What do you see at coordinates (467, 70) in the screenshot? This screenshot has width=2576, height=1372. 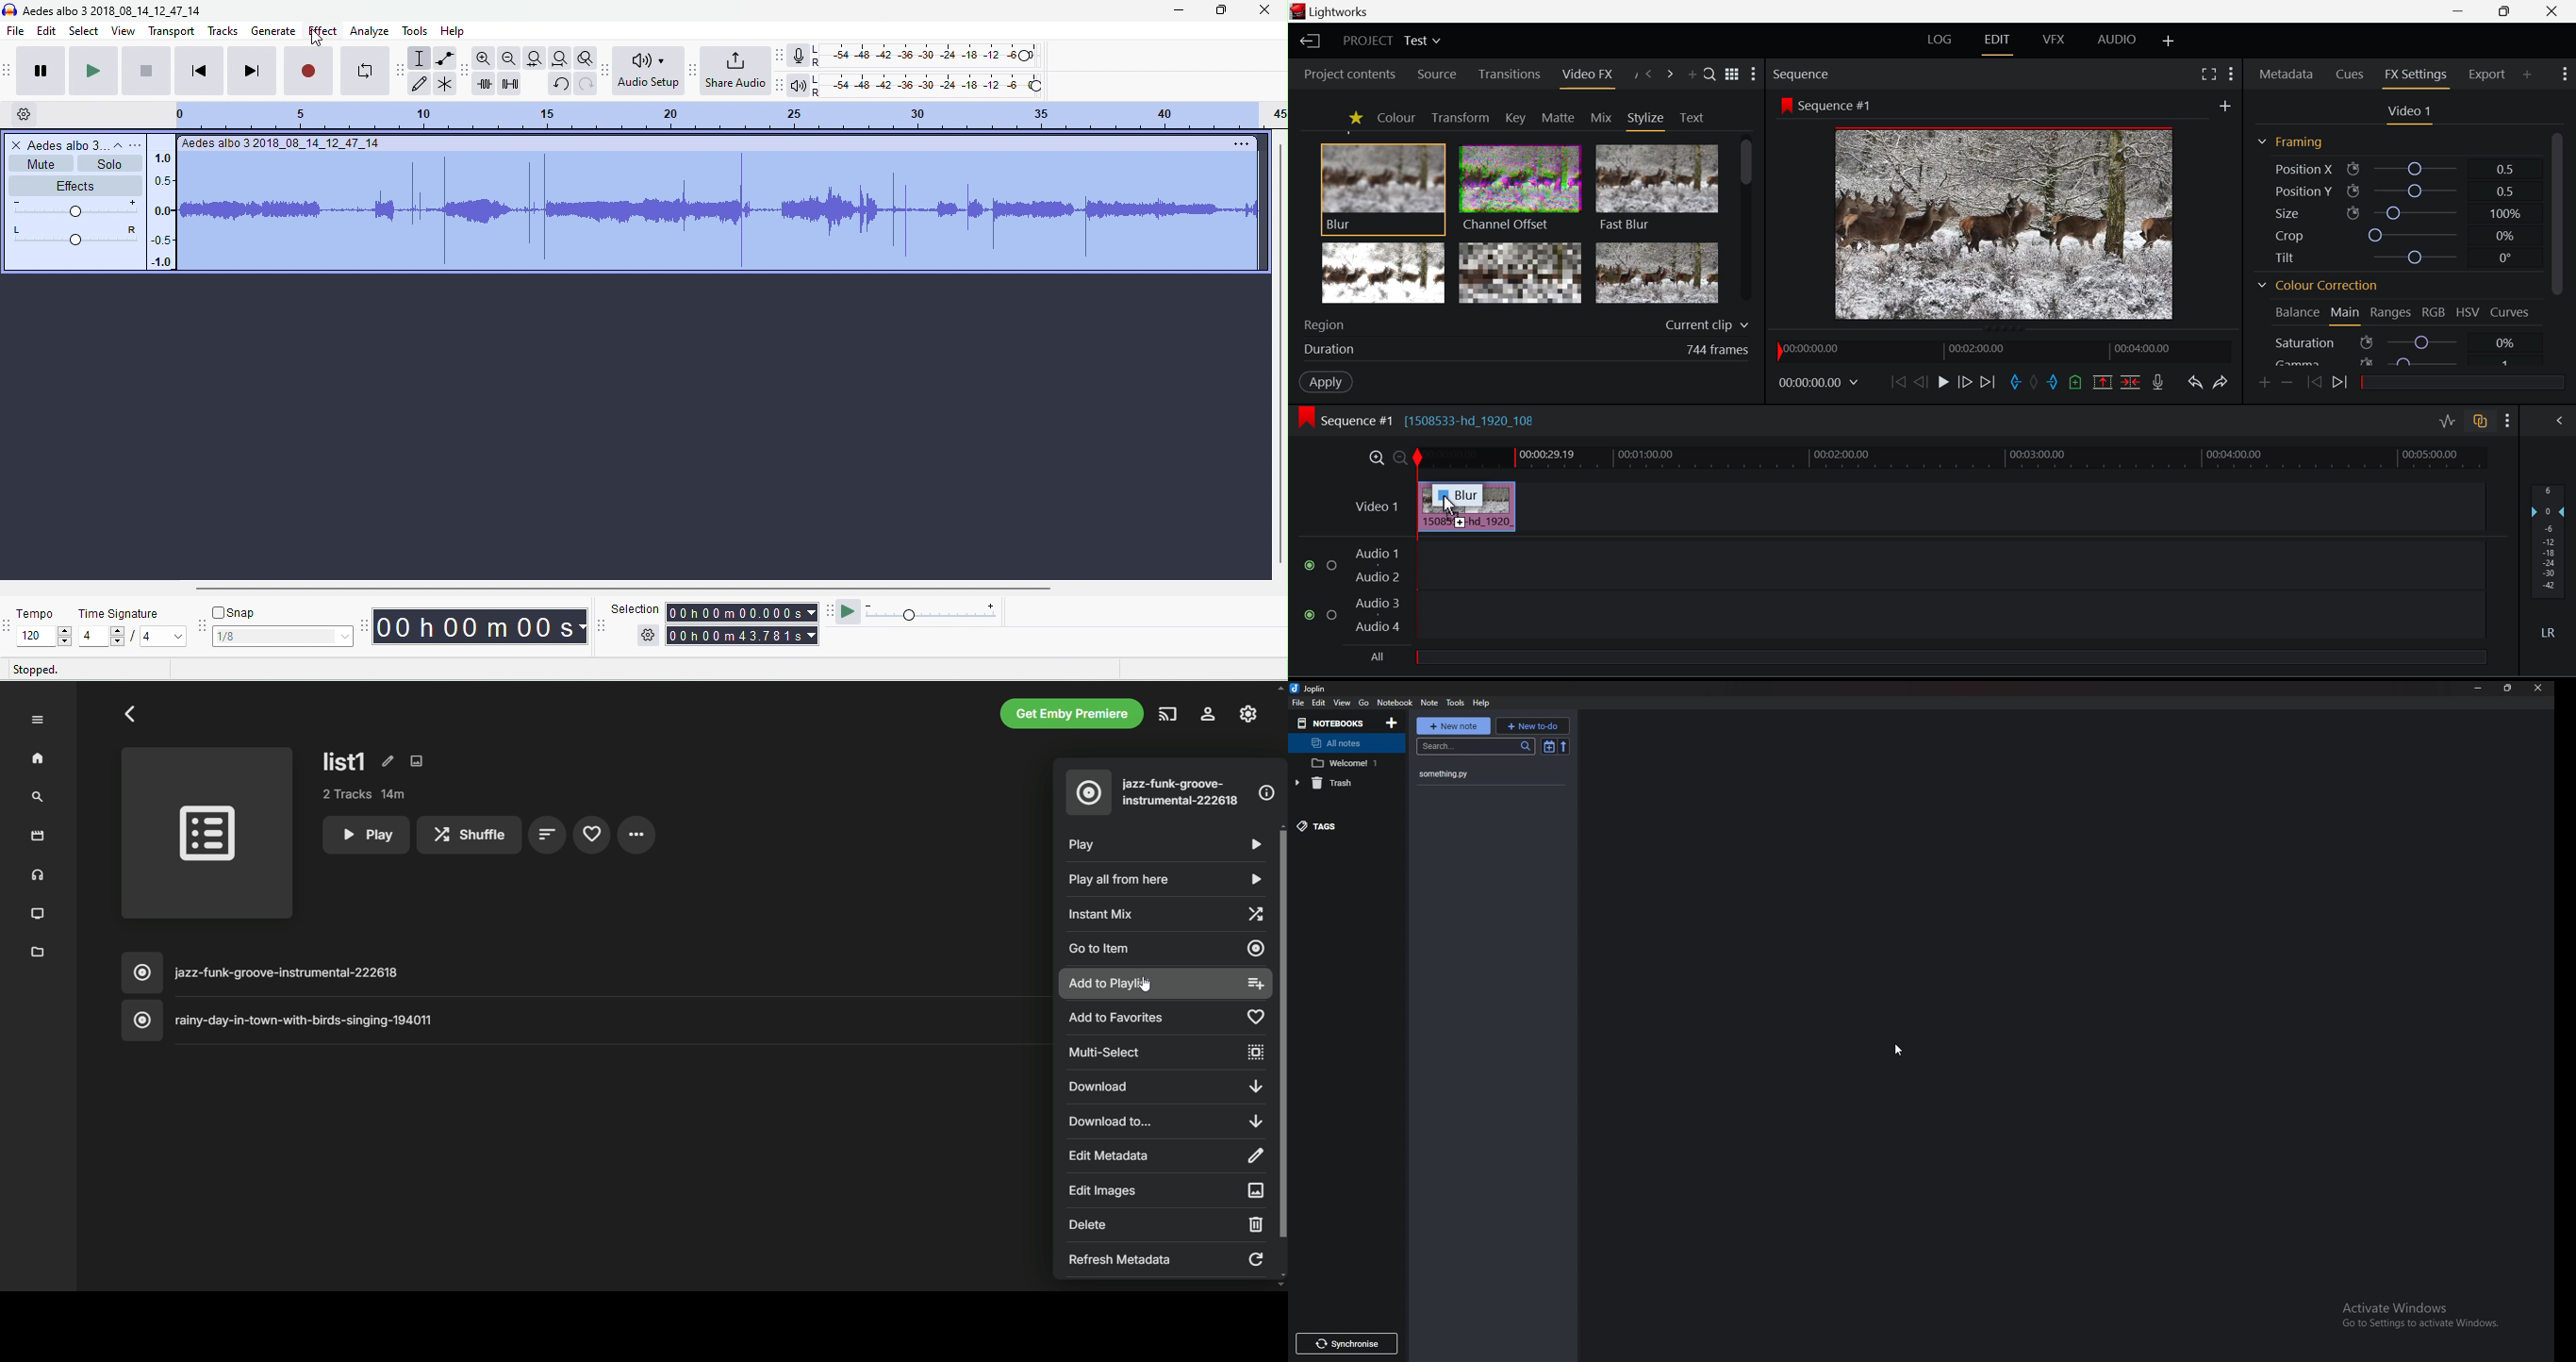 I see `audacity edit toolbar` at bounding box center [467, 70].